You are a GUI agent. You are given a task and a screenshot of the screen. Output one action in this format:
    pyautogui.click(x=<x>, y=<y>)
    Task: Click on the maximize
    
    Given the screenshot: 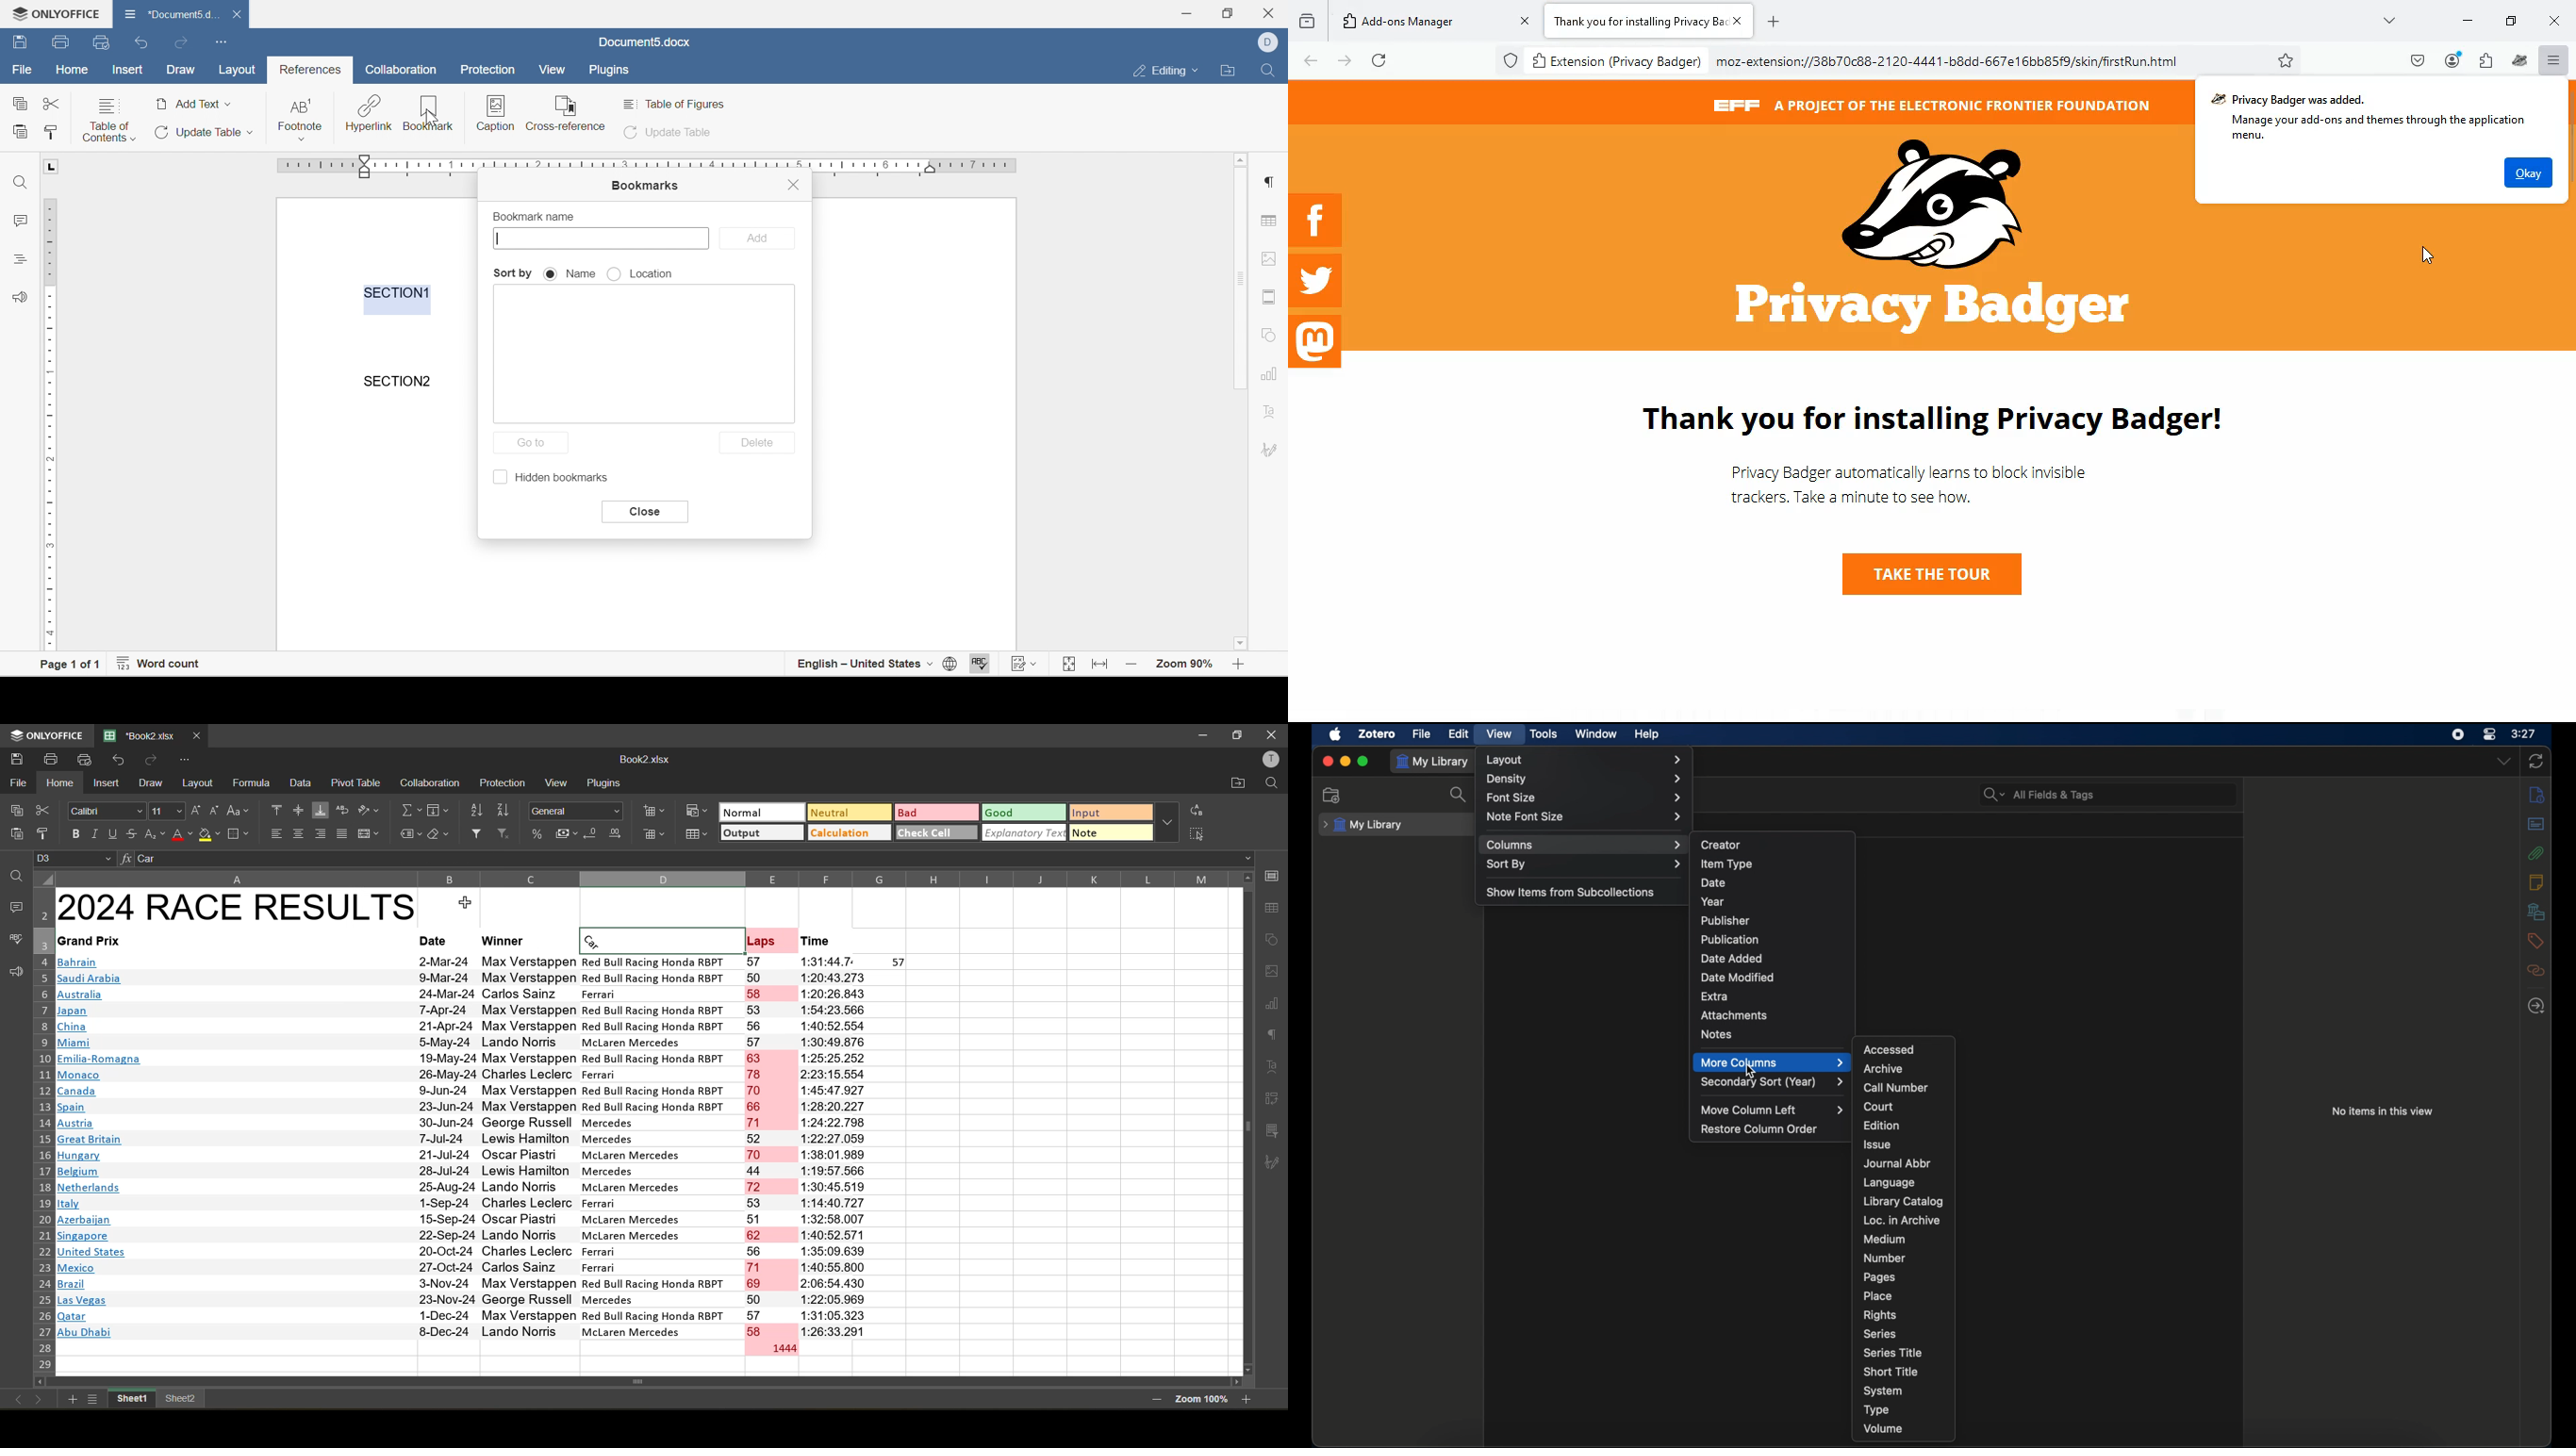 What is the action you would take?
    pyautogui.click(x=2509, y=21)
    